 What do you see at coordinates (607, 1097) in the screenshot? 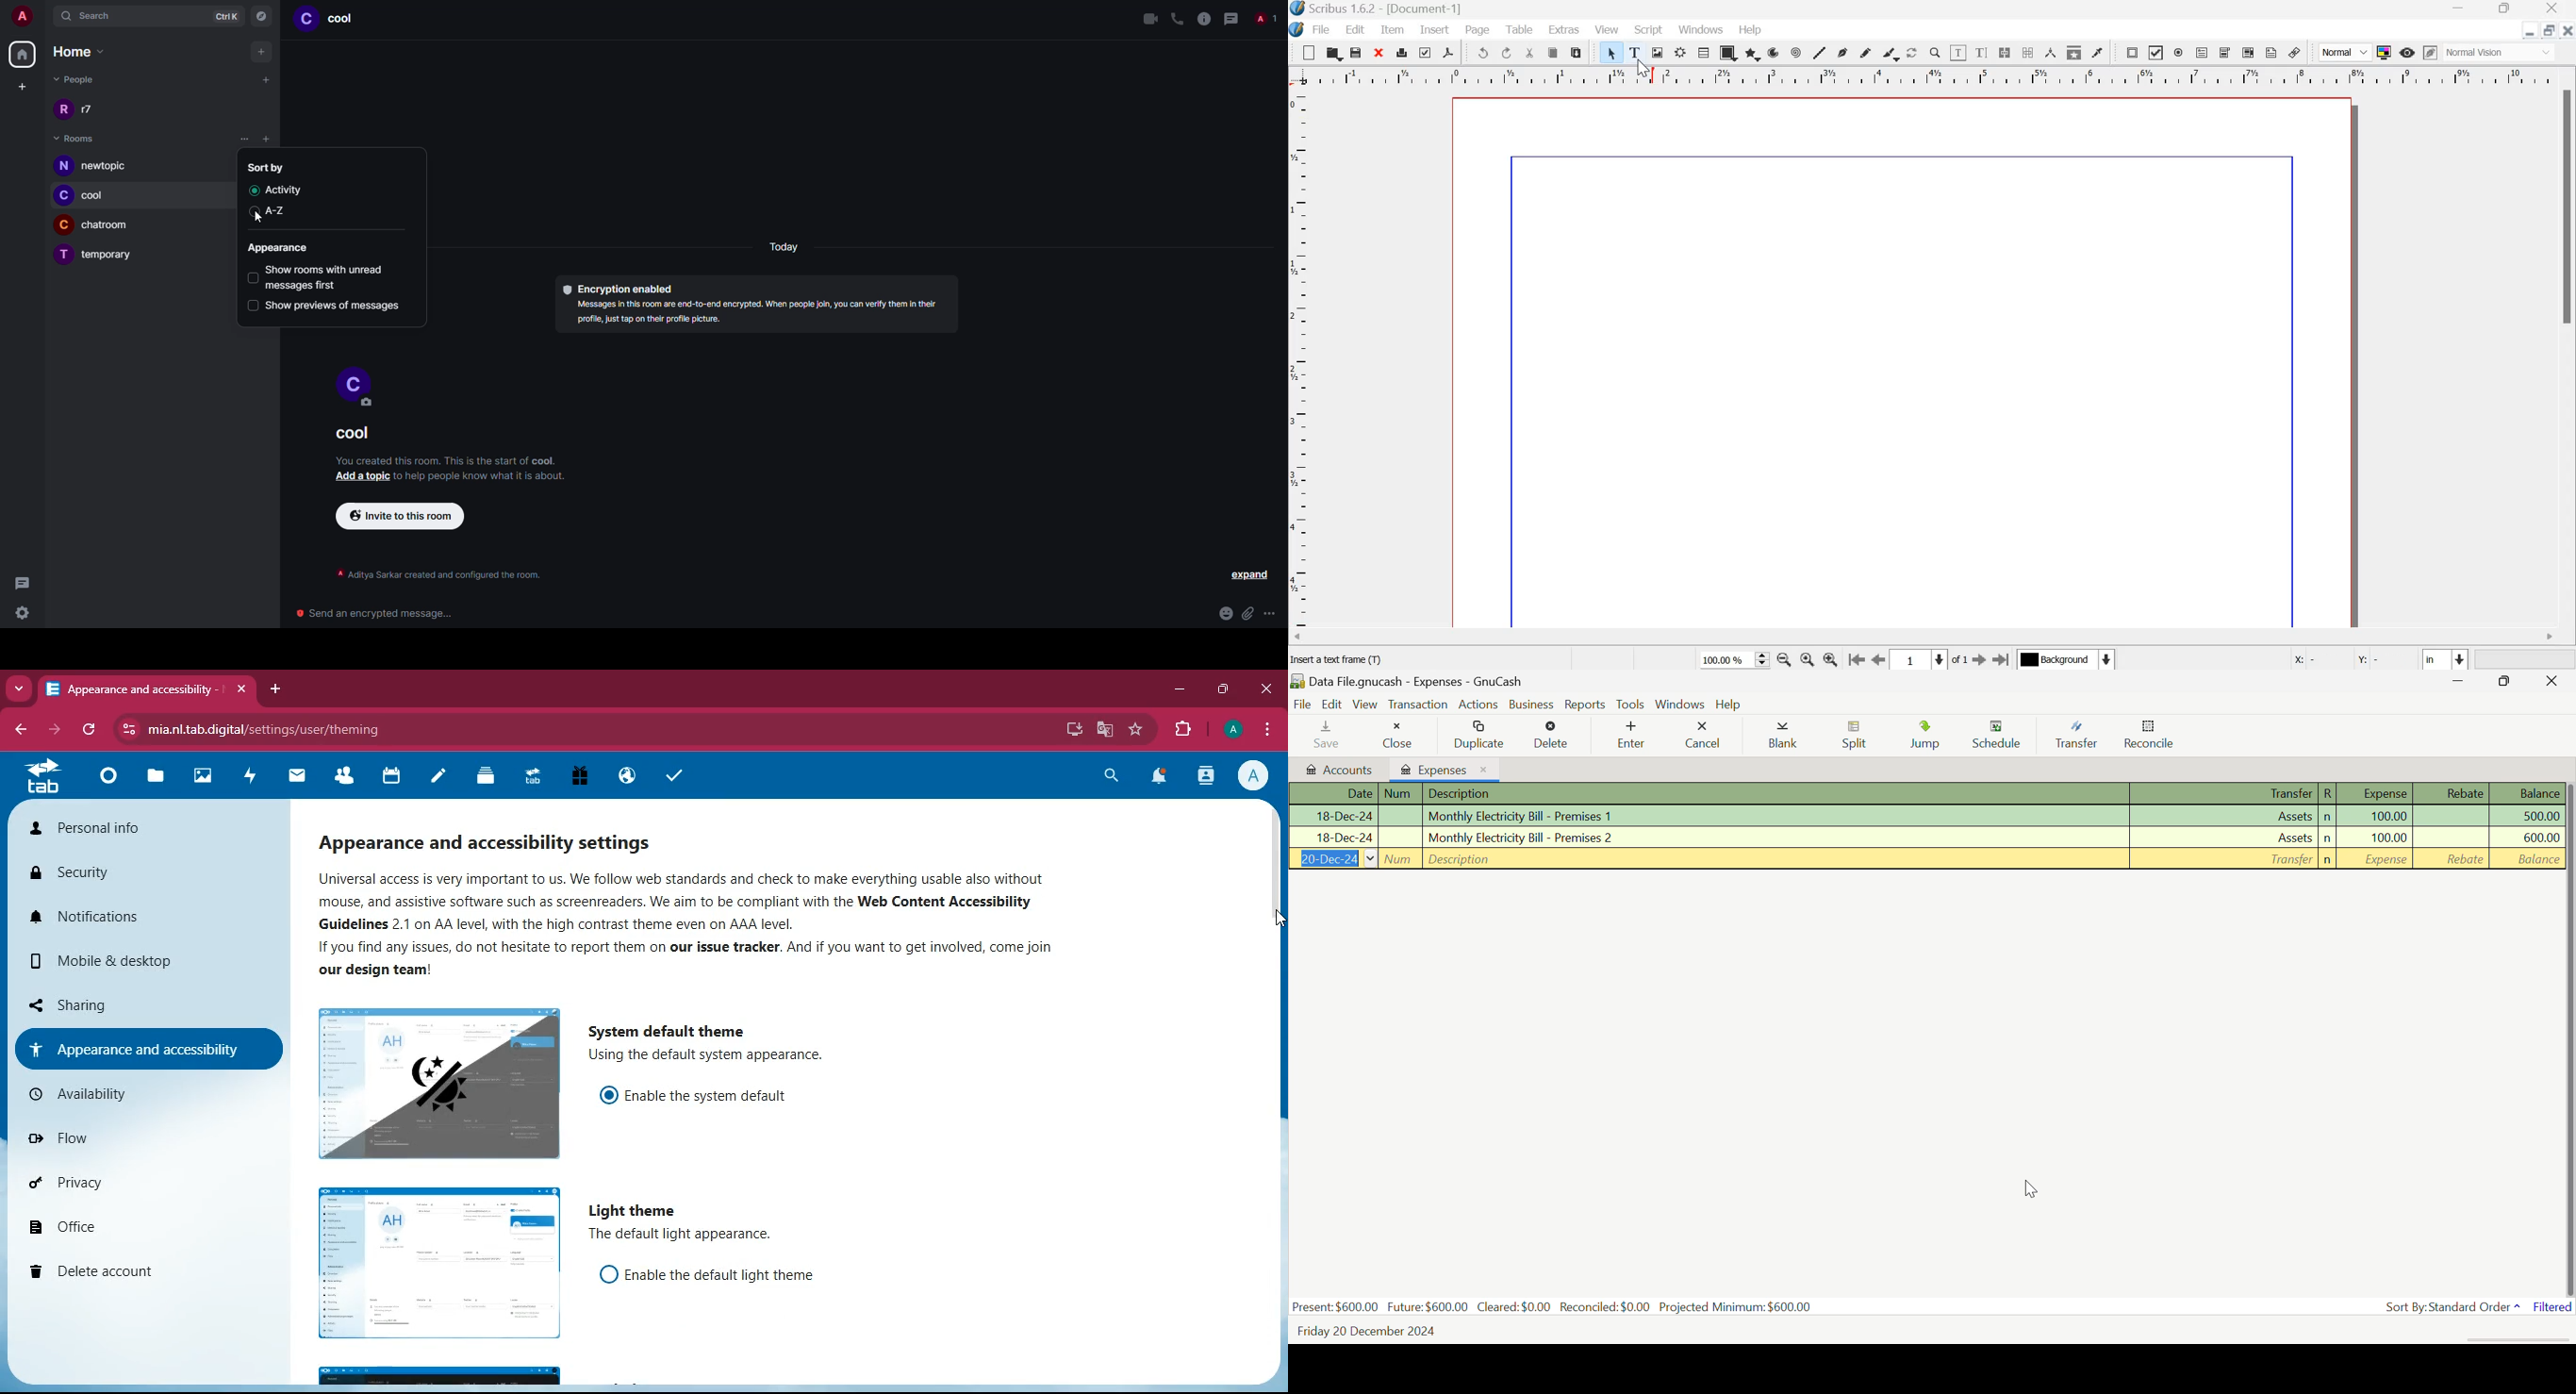
I see `on` at bounding box center [607, 1097].